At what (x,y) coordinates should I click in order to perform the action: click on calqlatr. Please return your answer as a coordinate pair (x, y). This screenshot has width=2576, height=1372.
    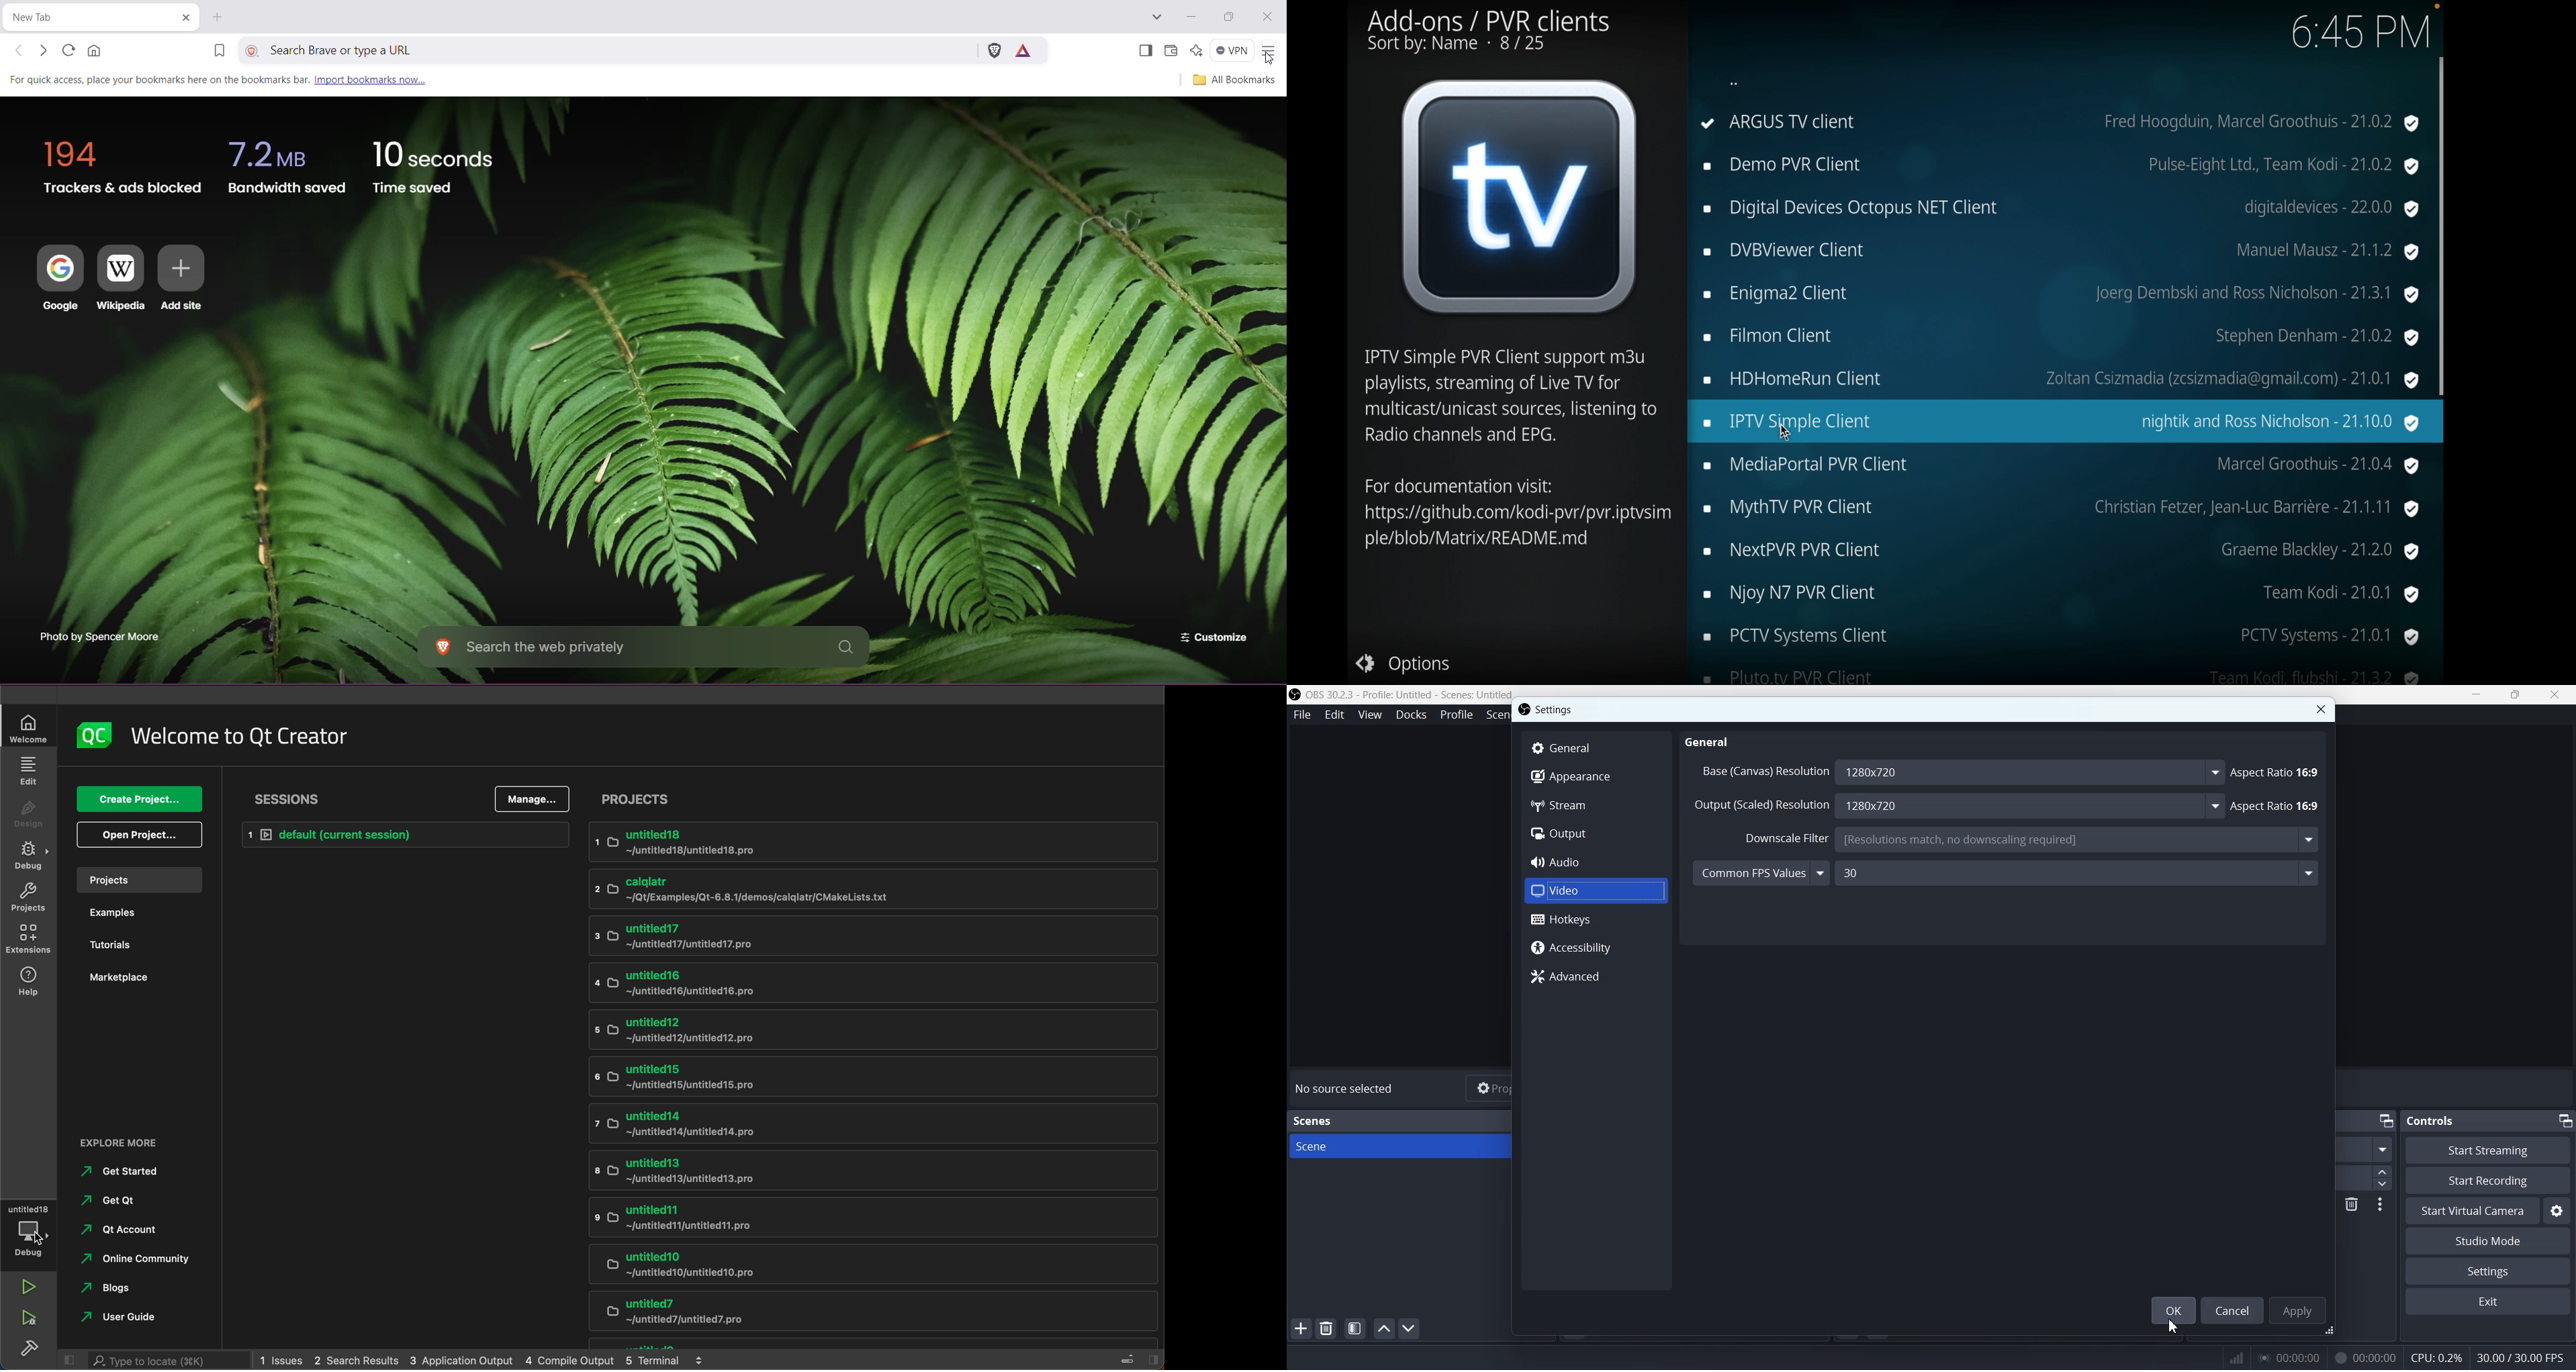
    Looking at the image, I should click on (809, 889).